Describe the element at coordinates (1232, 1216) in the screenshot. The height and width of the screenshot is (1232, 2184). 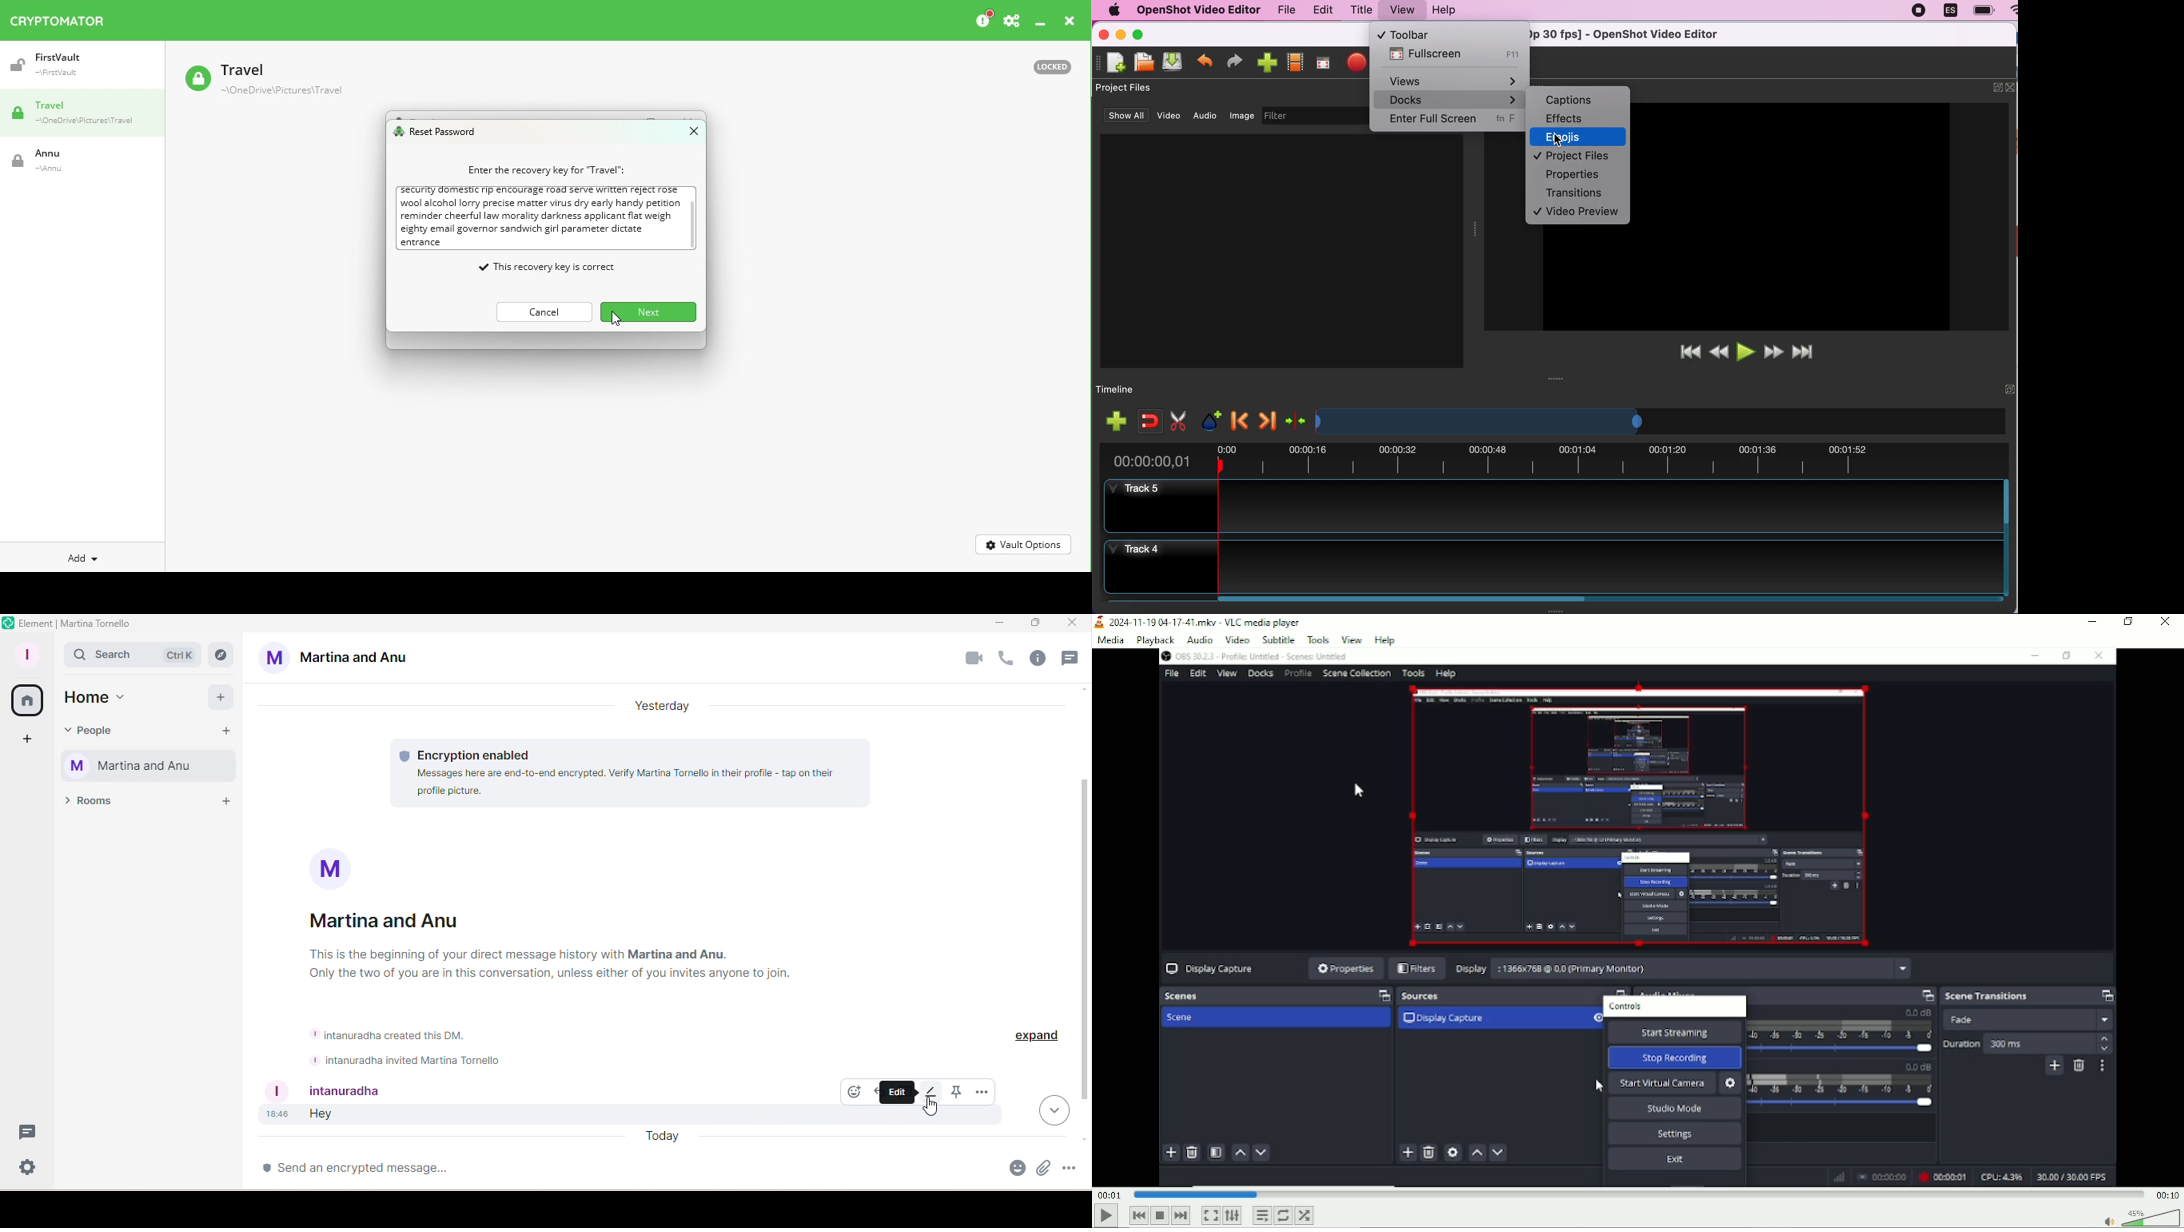
I see `Show extended settings` at that location.